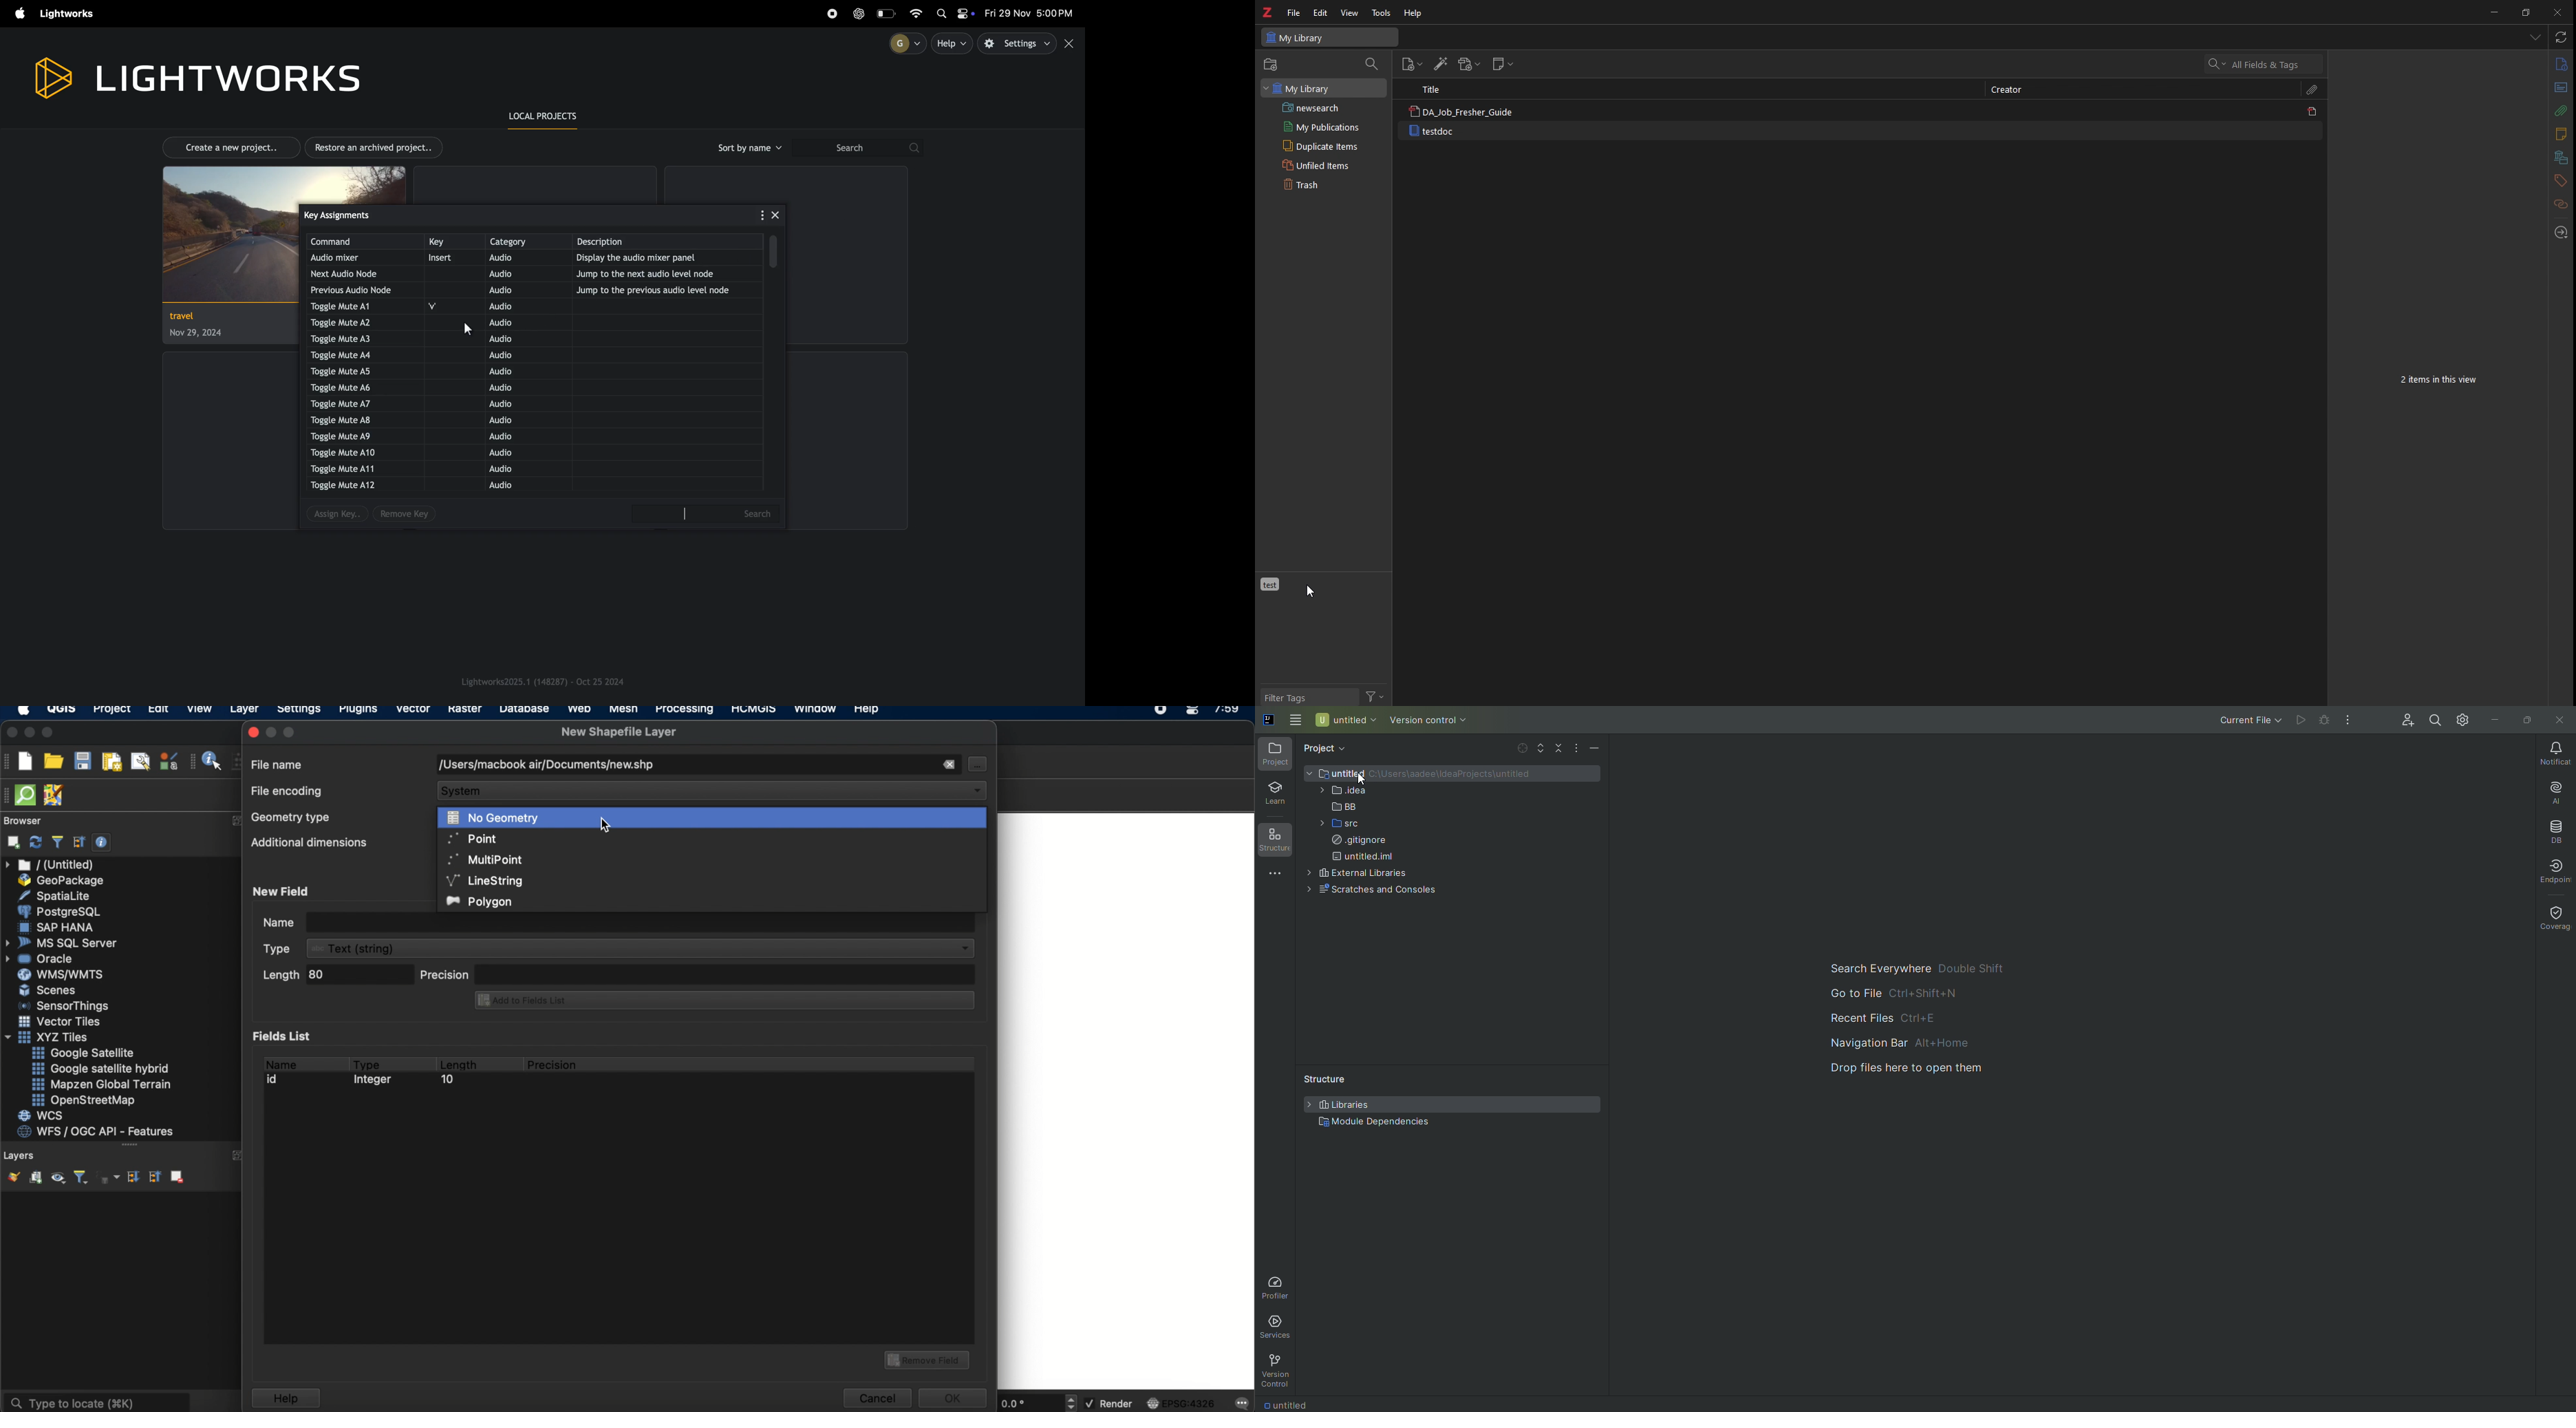 The image size is (2576, 1428). Describe the element at coordinates (2494, 12) in the screenshot. I see `minimize` at that location.